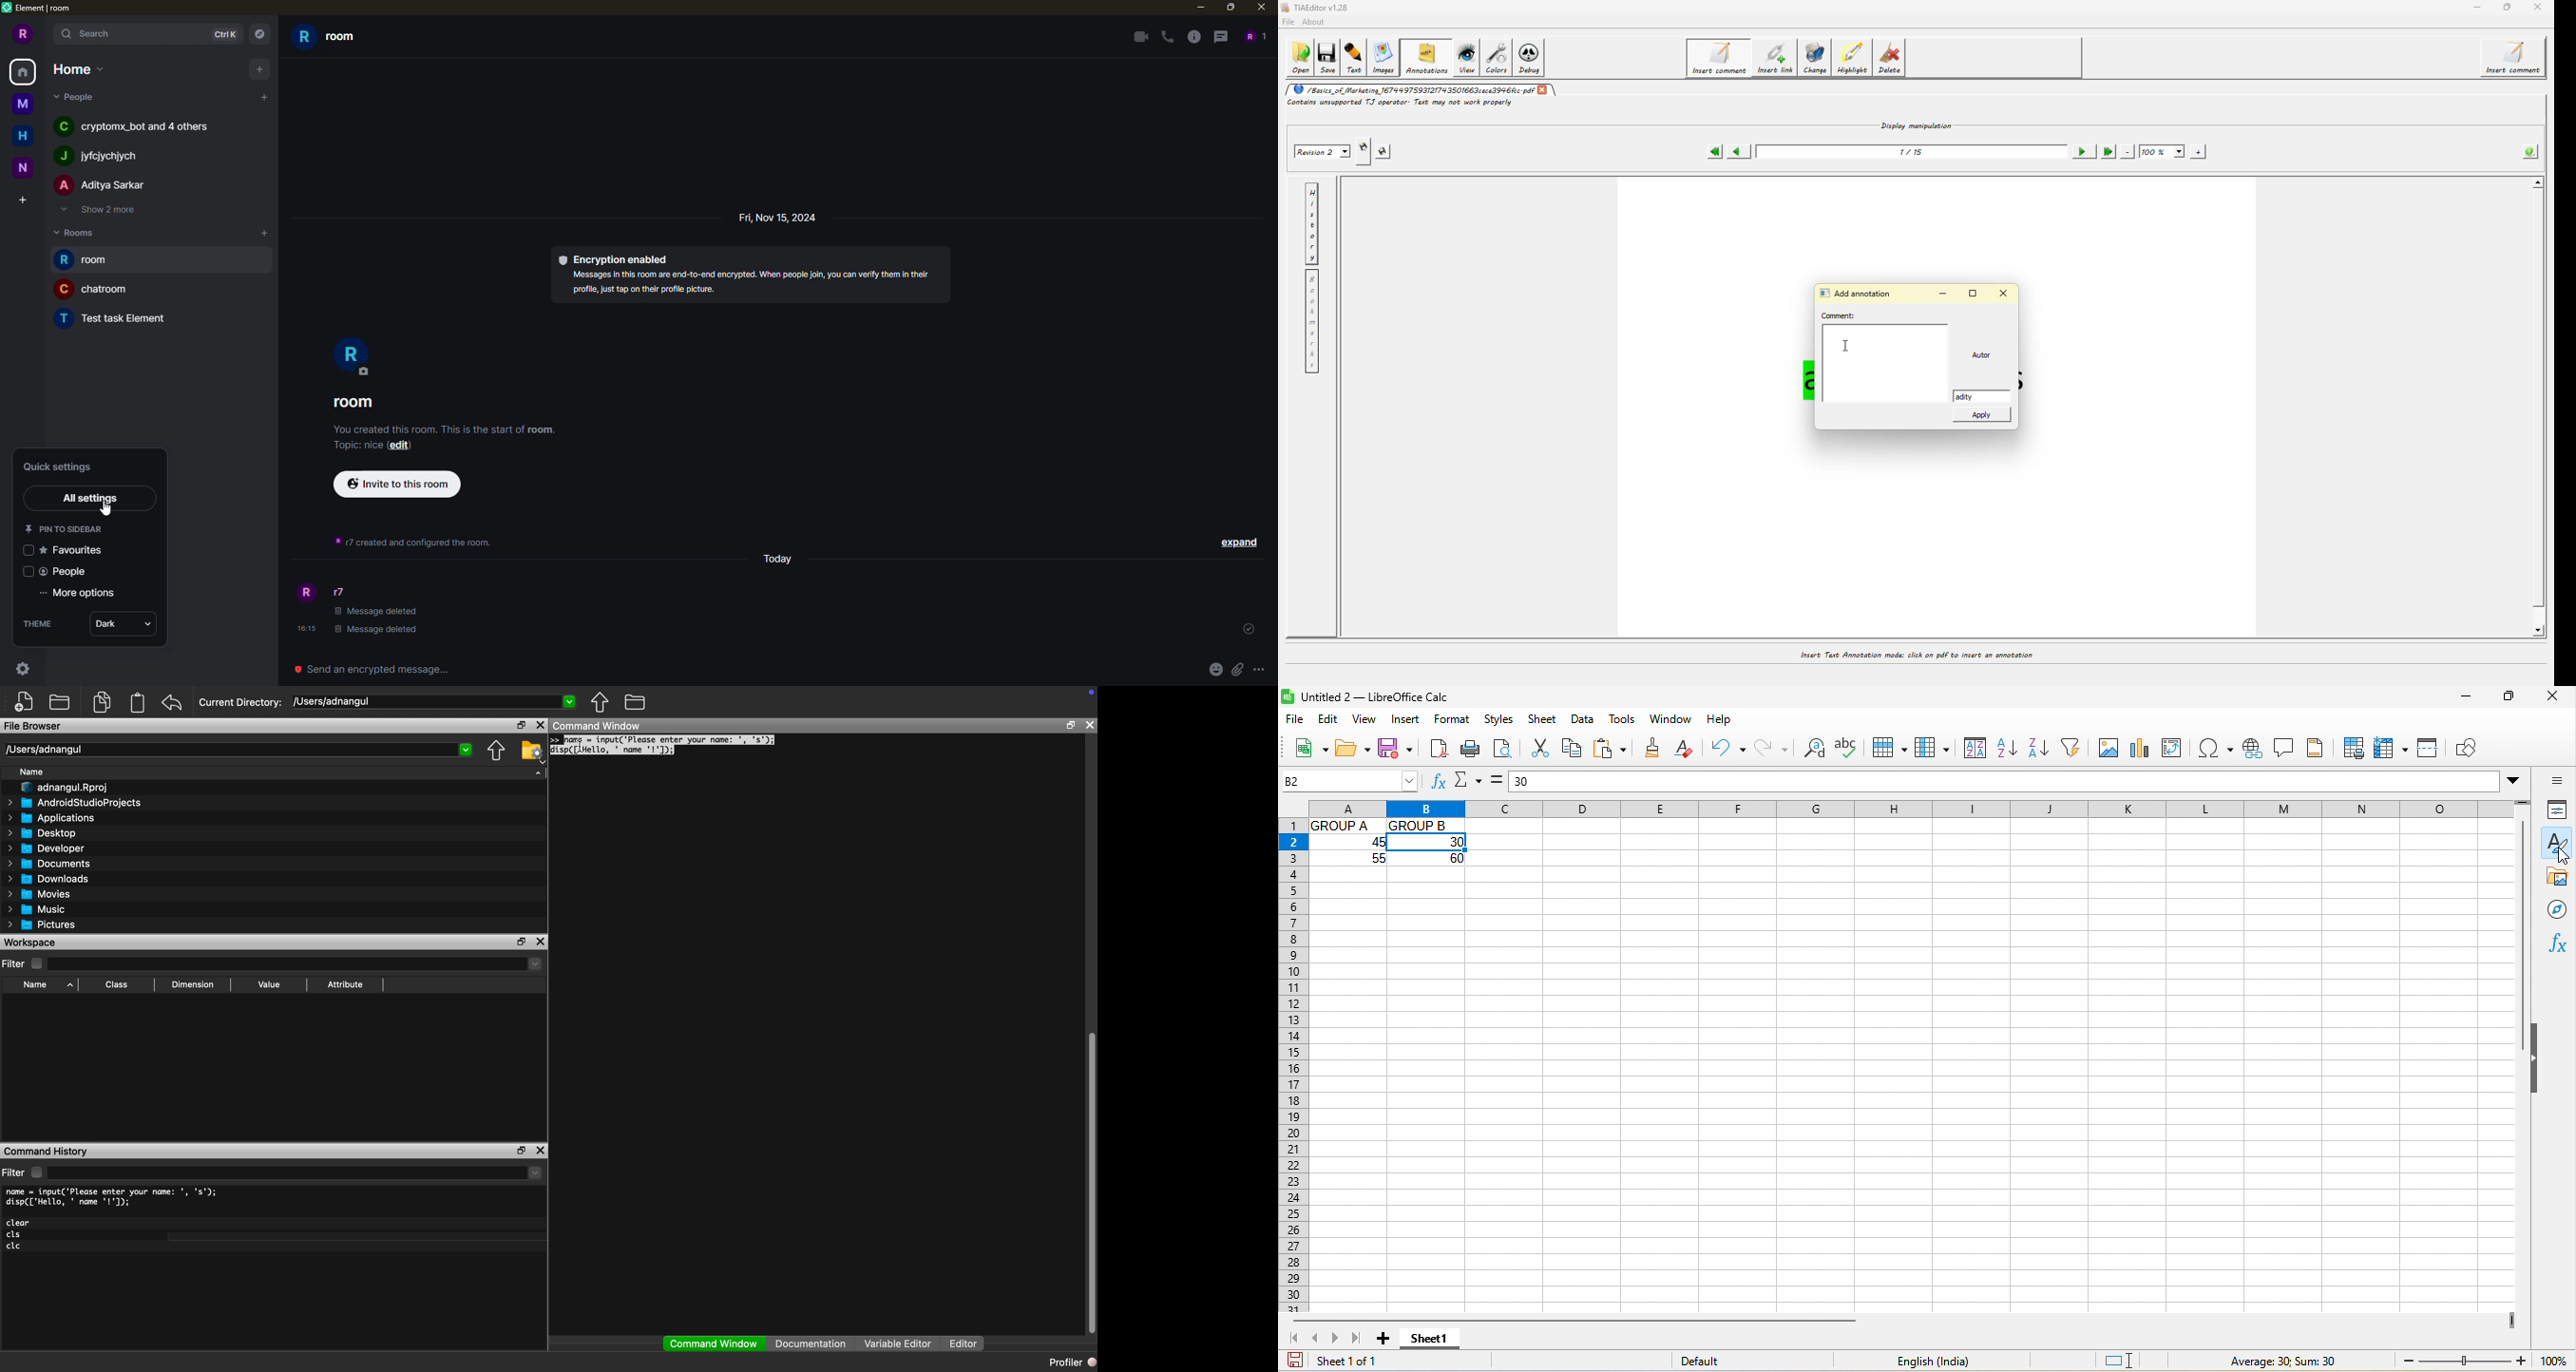 The width and height of the screenshot is (2576, 1372). I want to click on print preview, so click(1502, 750).